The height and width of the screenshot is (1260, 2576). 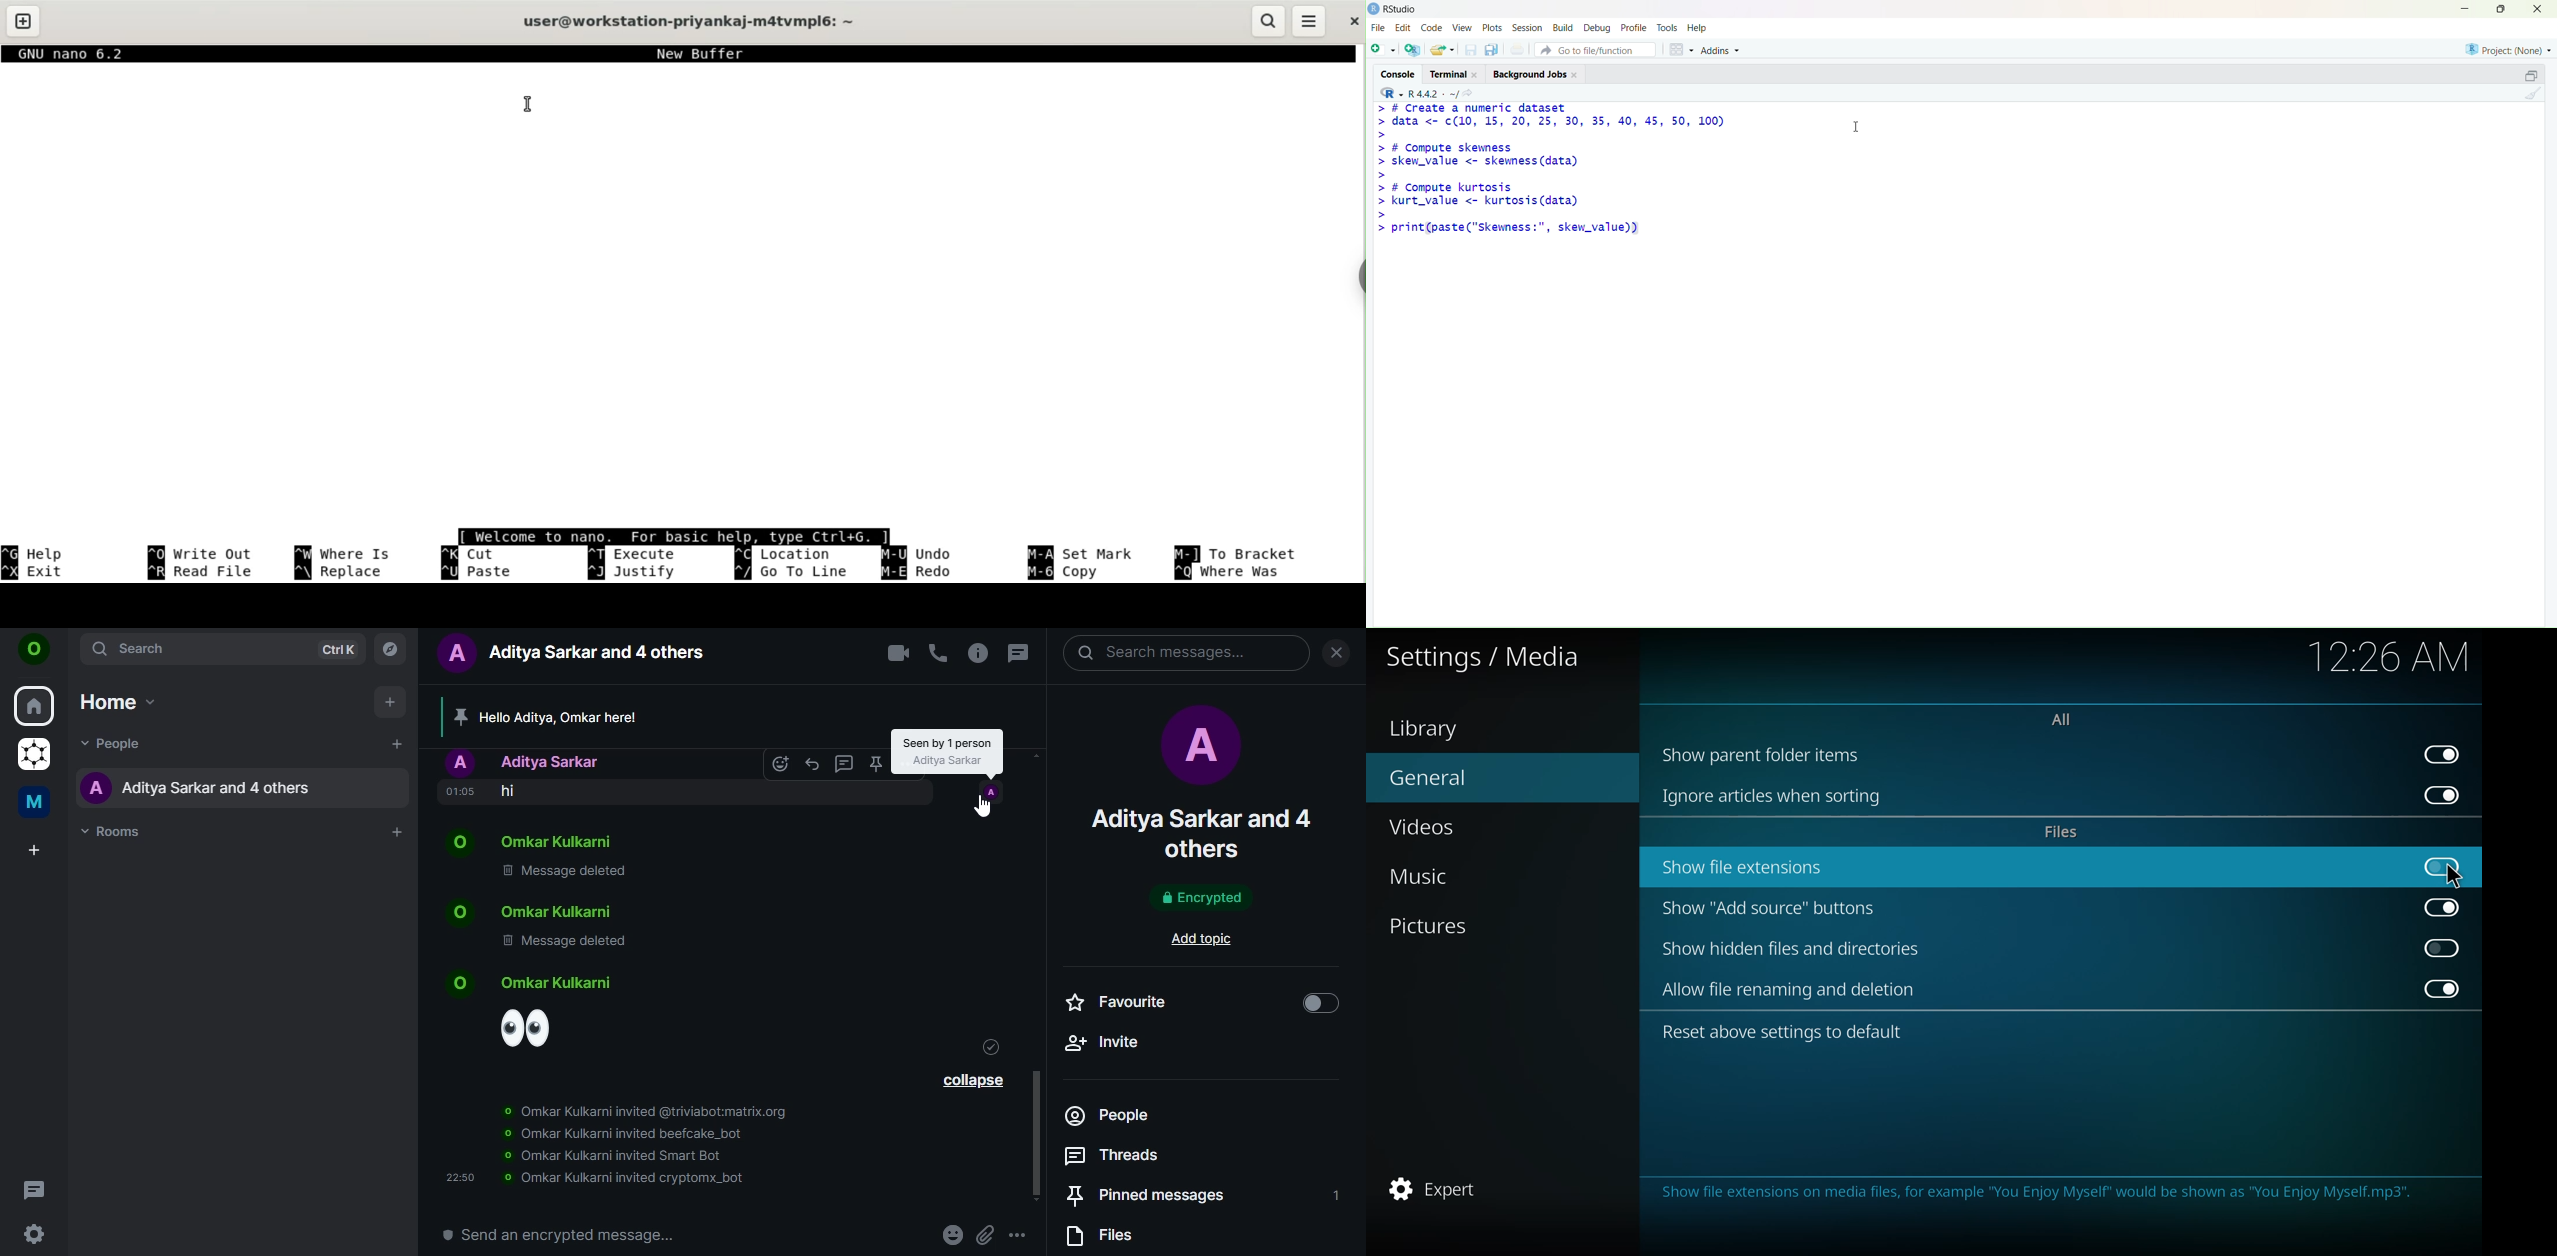 I want to click on pinned message, so click(x=873, y=764).